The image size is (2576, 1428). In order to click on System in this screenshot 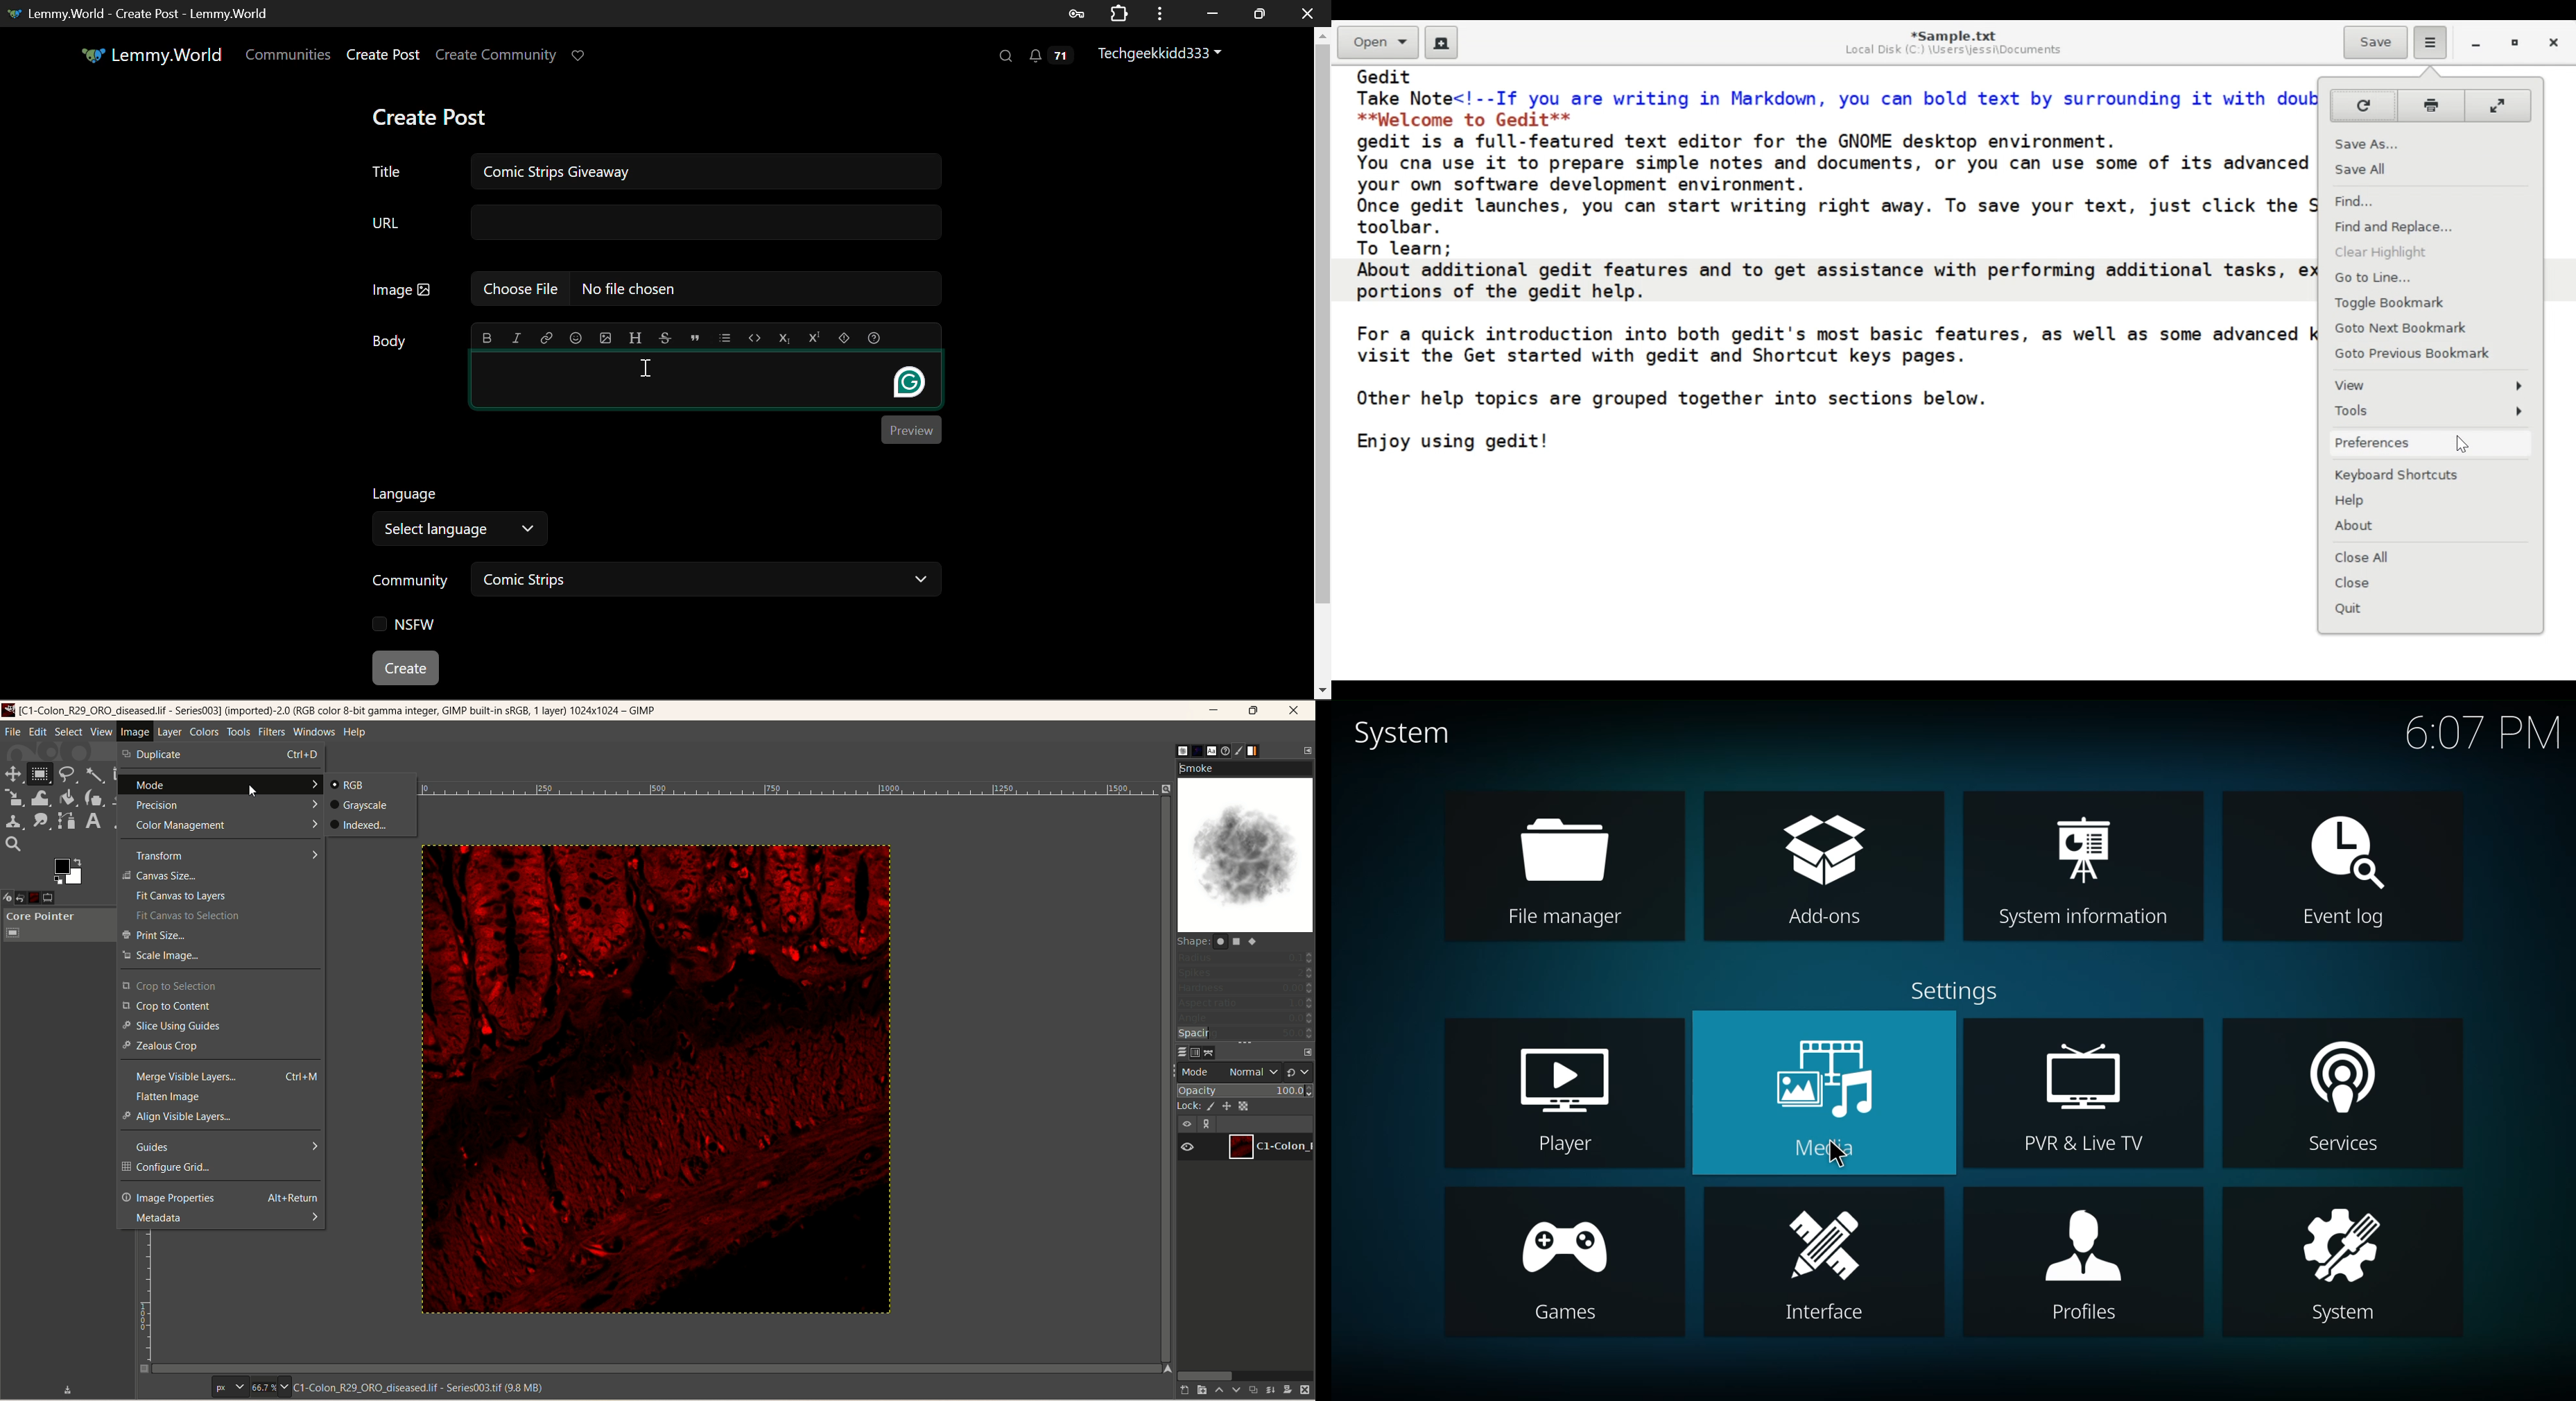, I will do `click(2344, 1312)`.